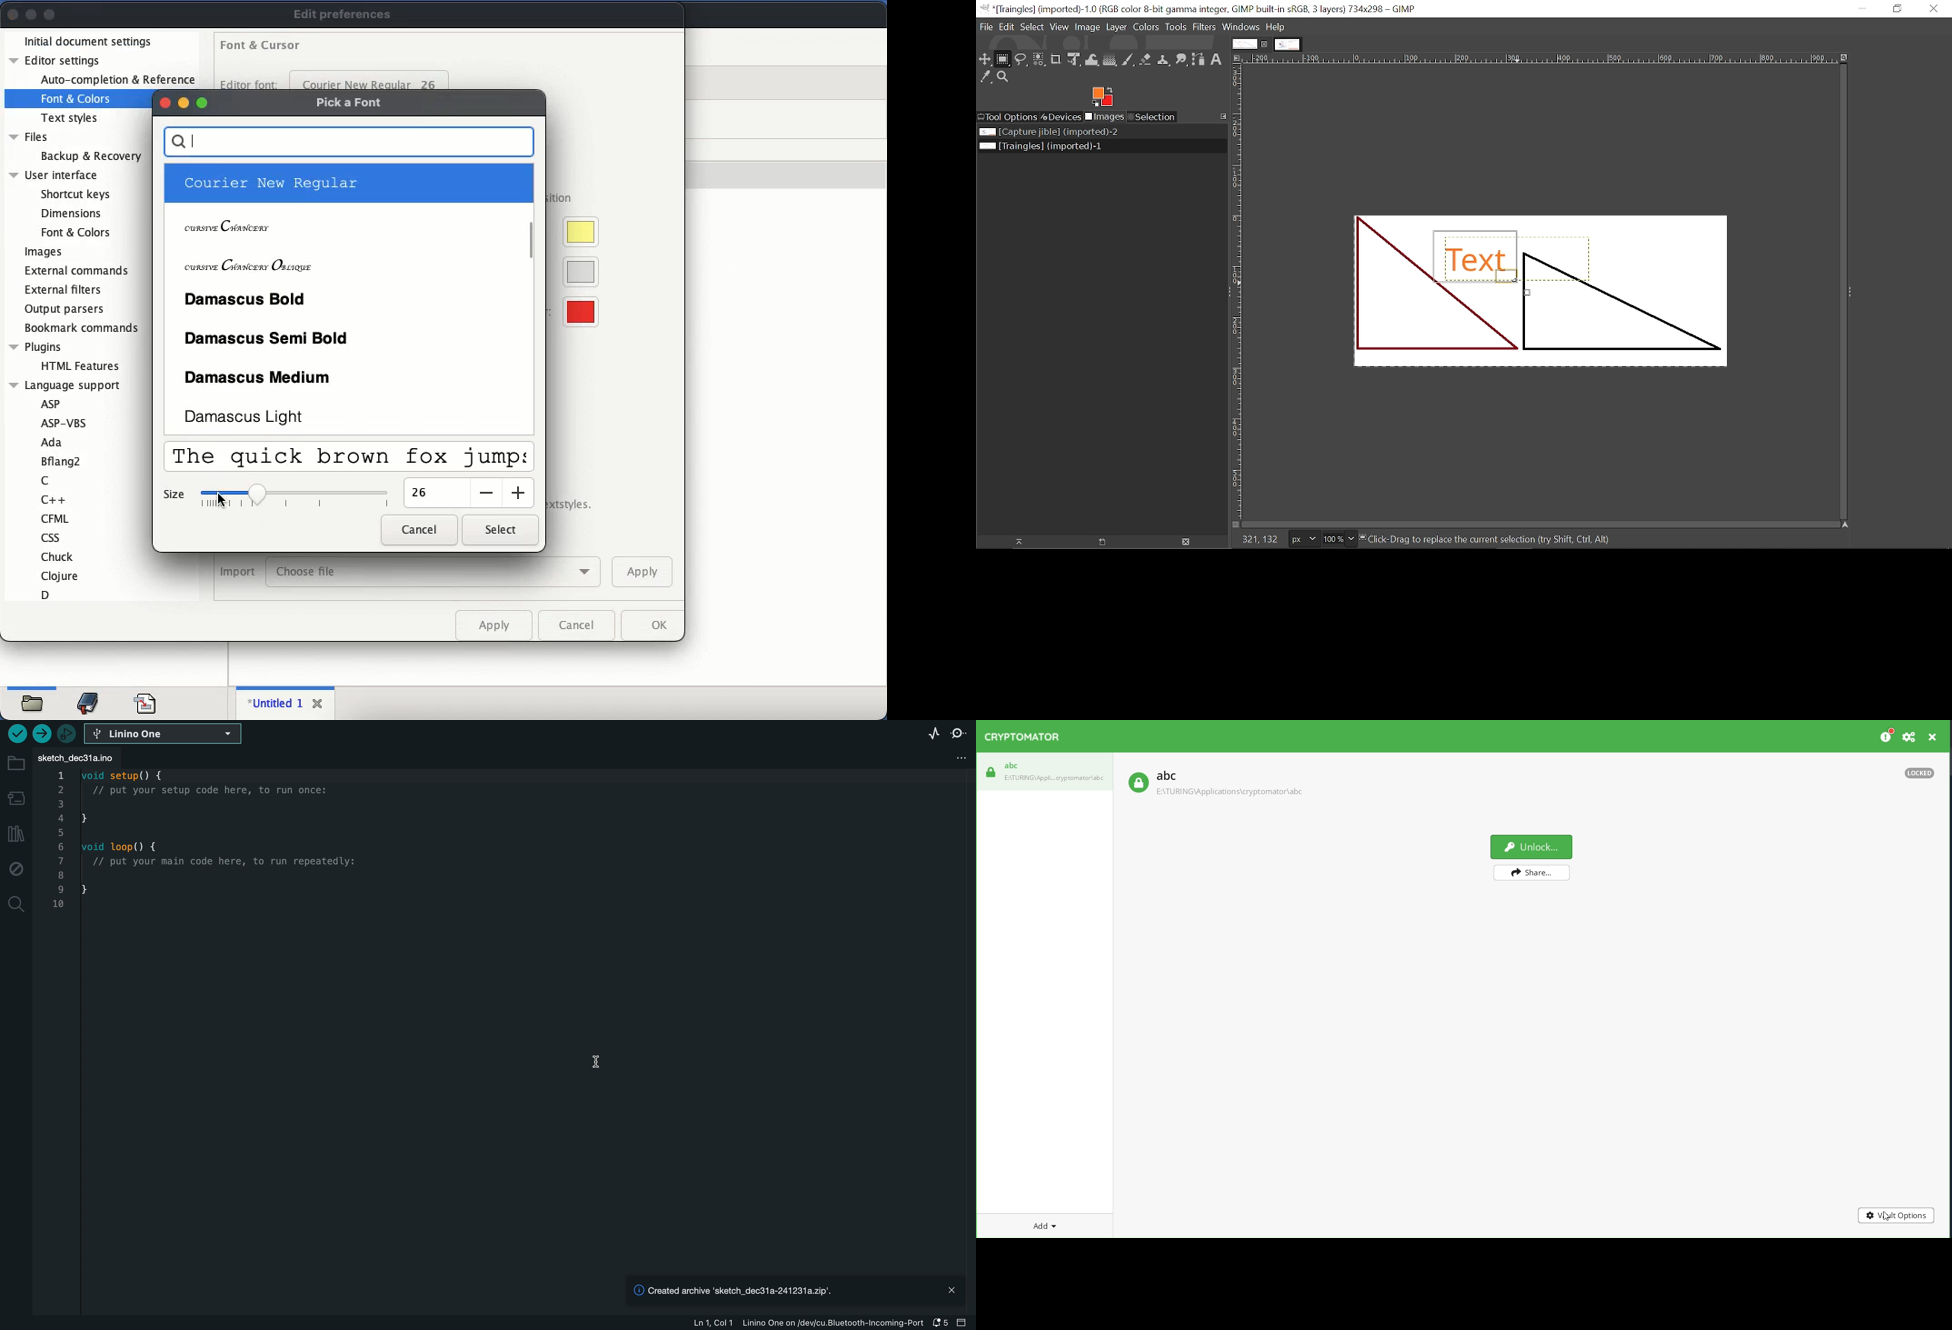  I want to click on Current window, so click(1200, 9).